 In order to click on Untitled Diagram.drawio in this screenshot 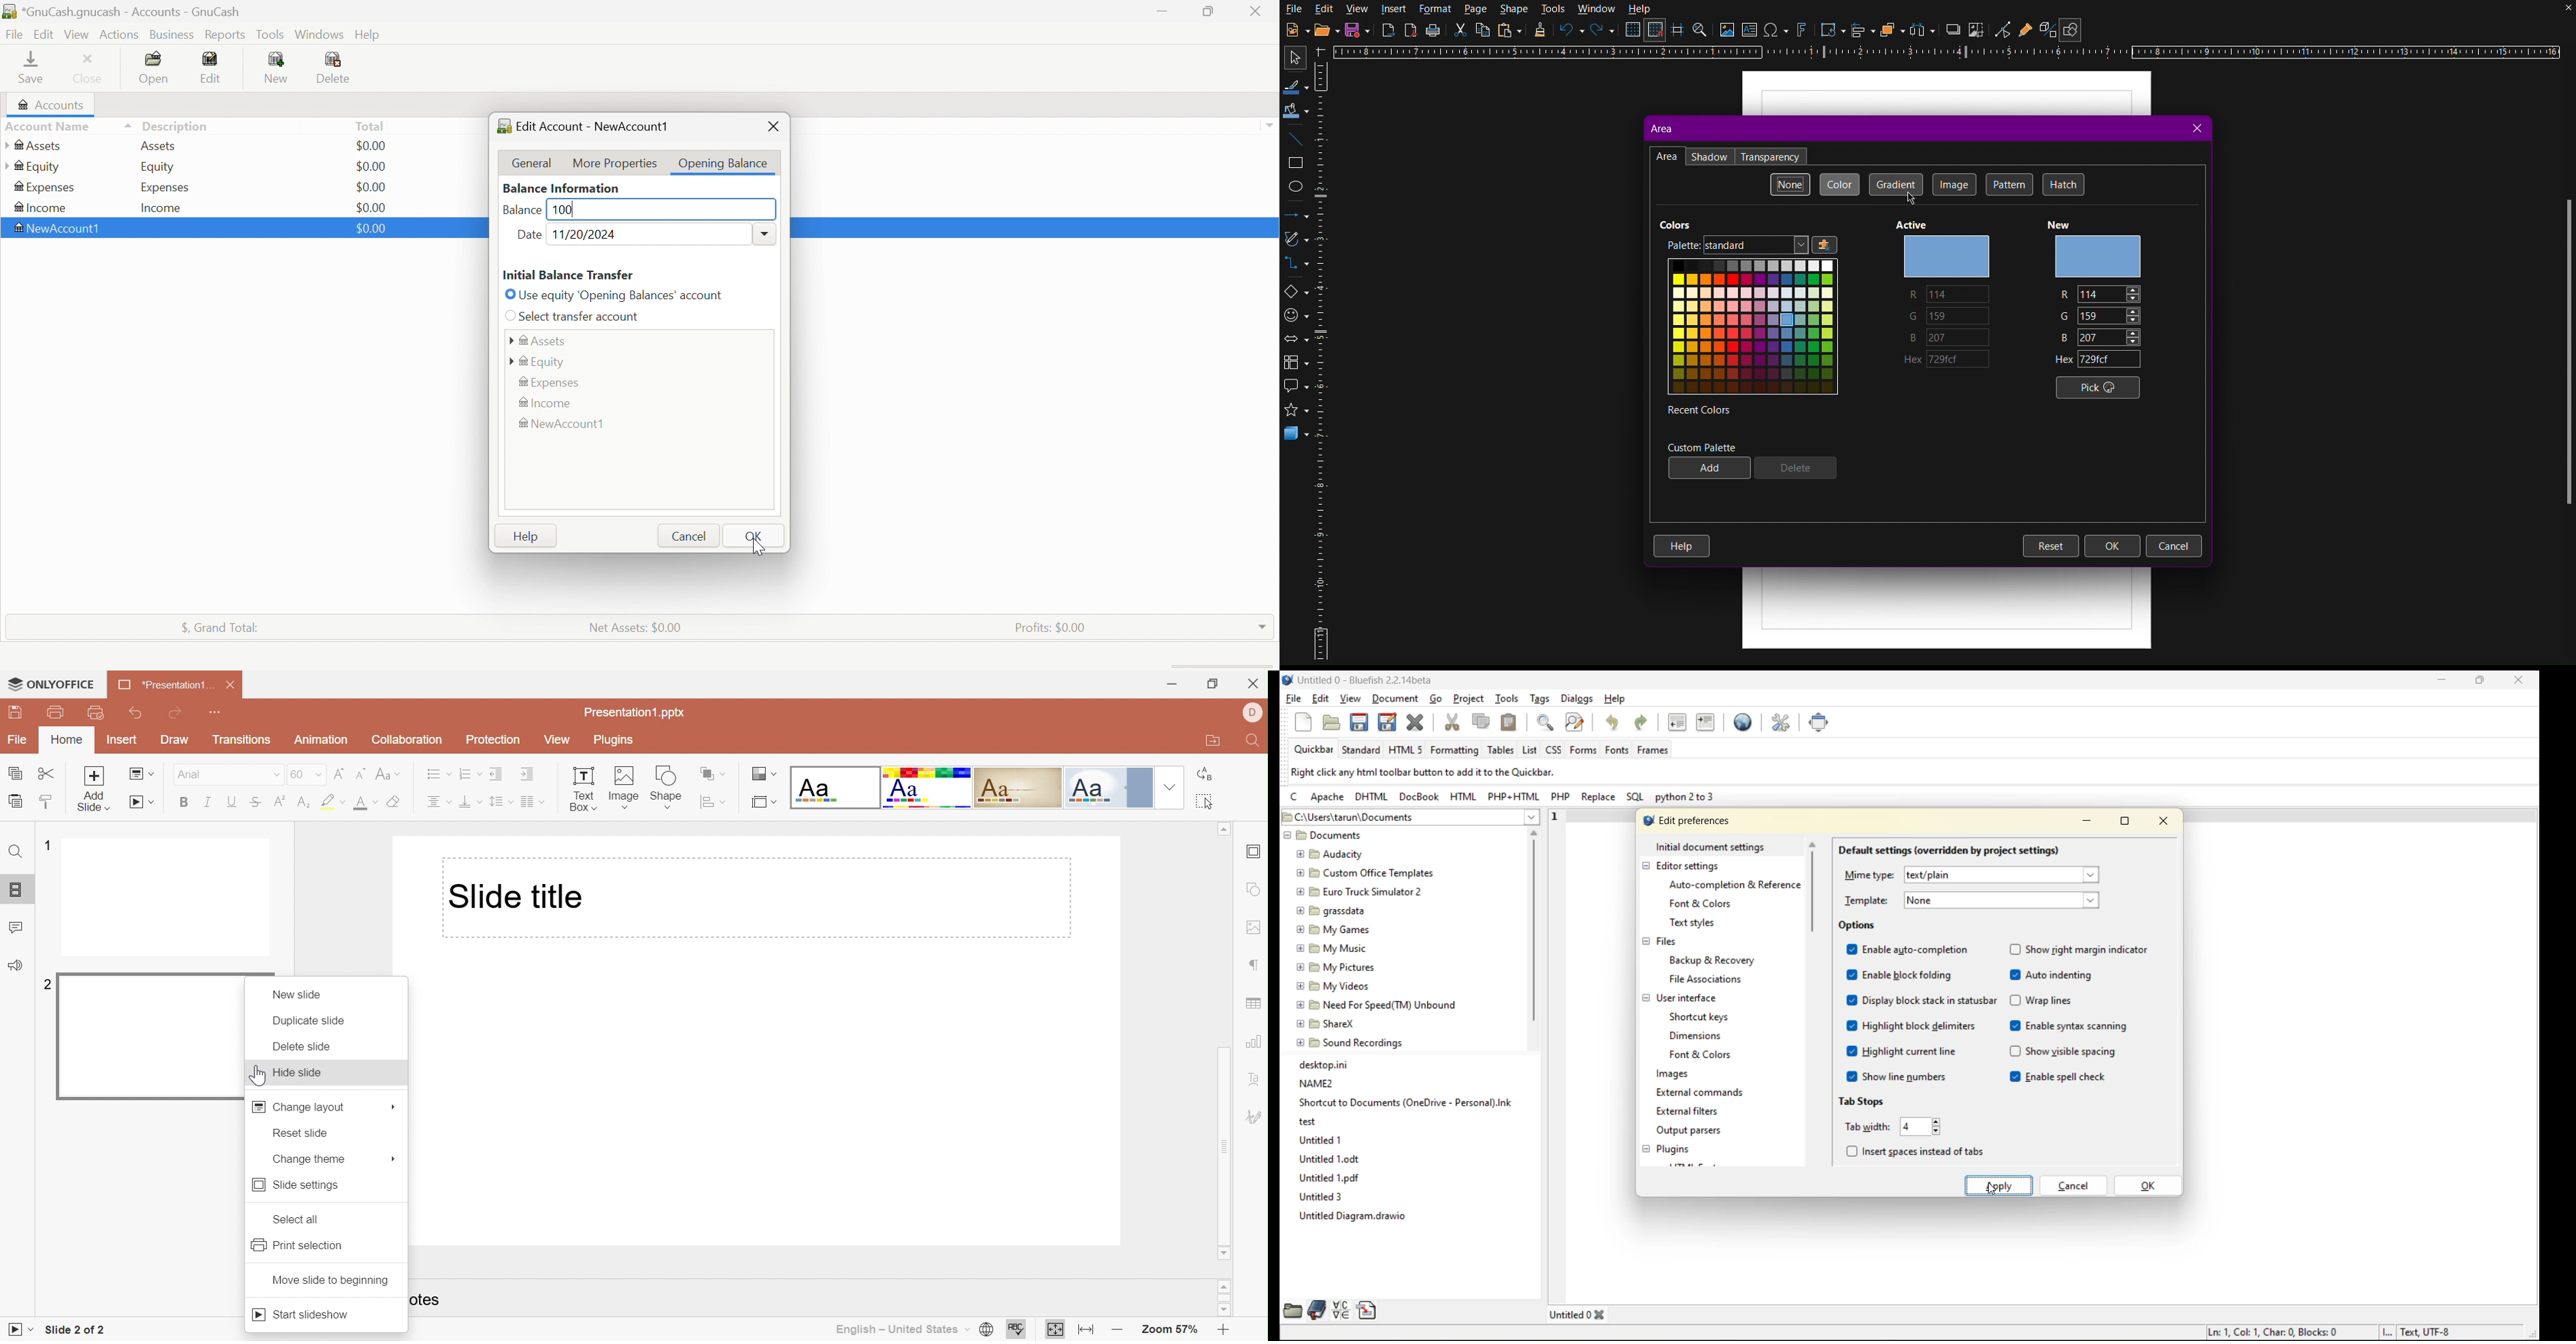, I will do `click(1358, 1218)`.